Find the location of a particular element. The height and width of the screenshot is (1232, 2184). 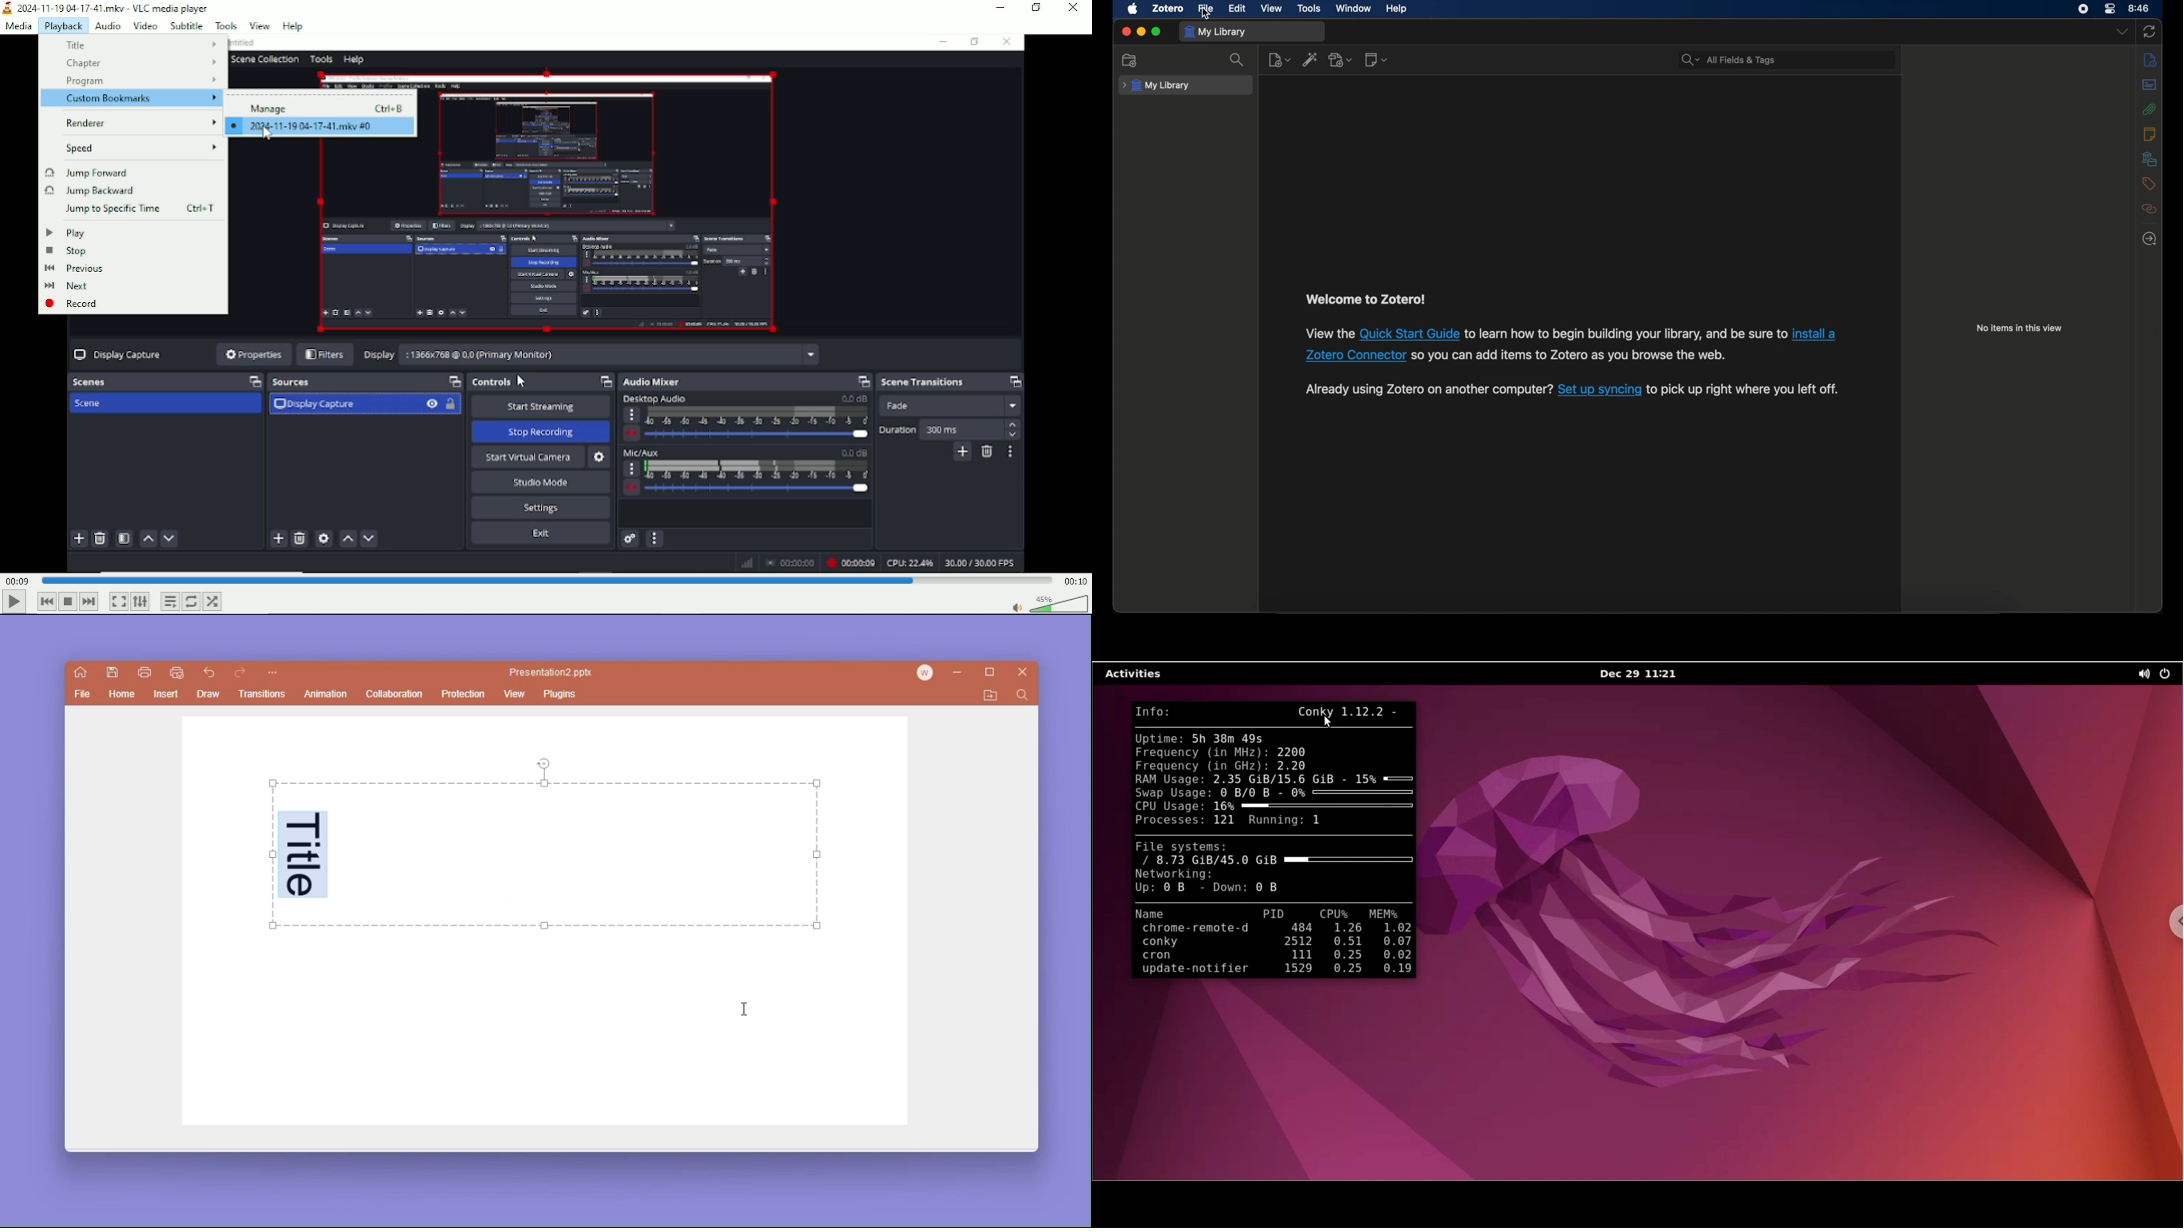

Up rotated title text is located at coordinates (303, 853).